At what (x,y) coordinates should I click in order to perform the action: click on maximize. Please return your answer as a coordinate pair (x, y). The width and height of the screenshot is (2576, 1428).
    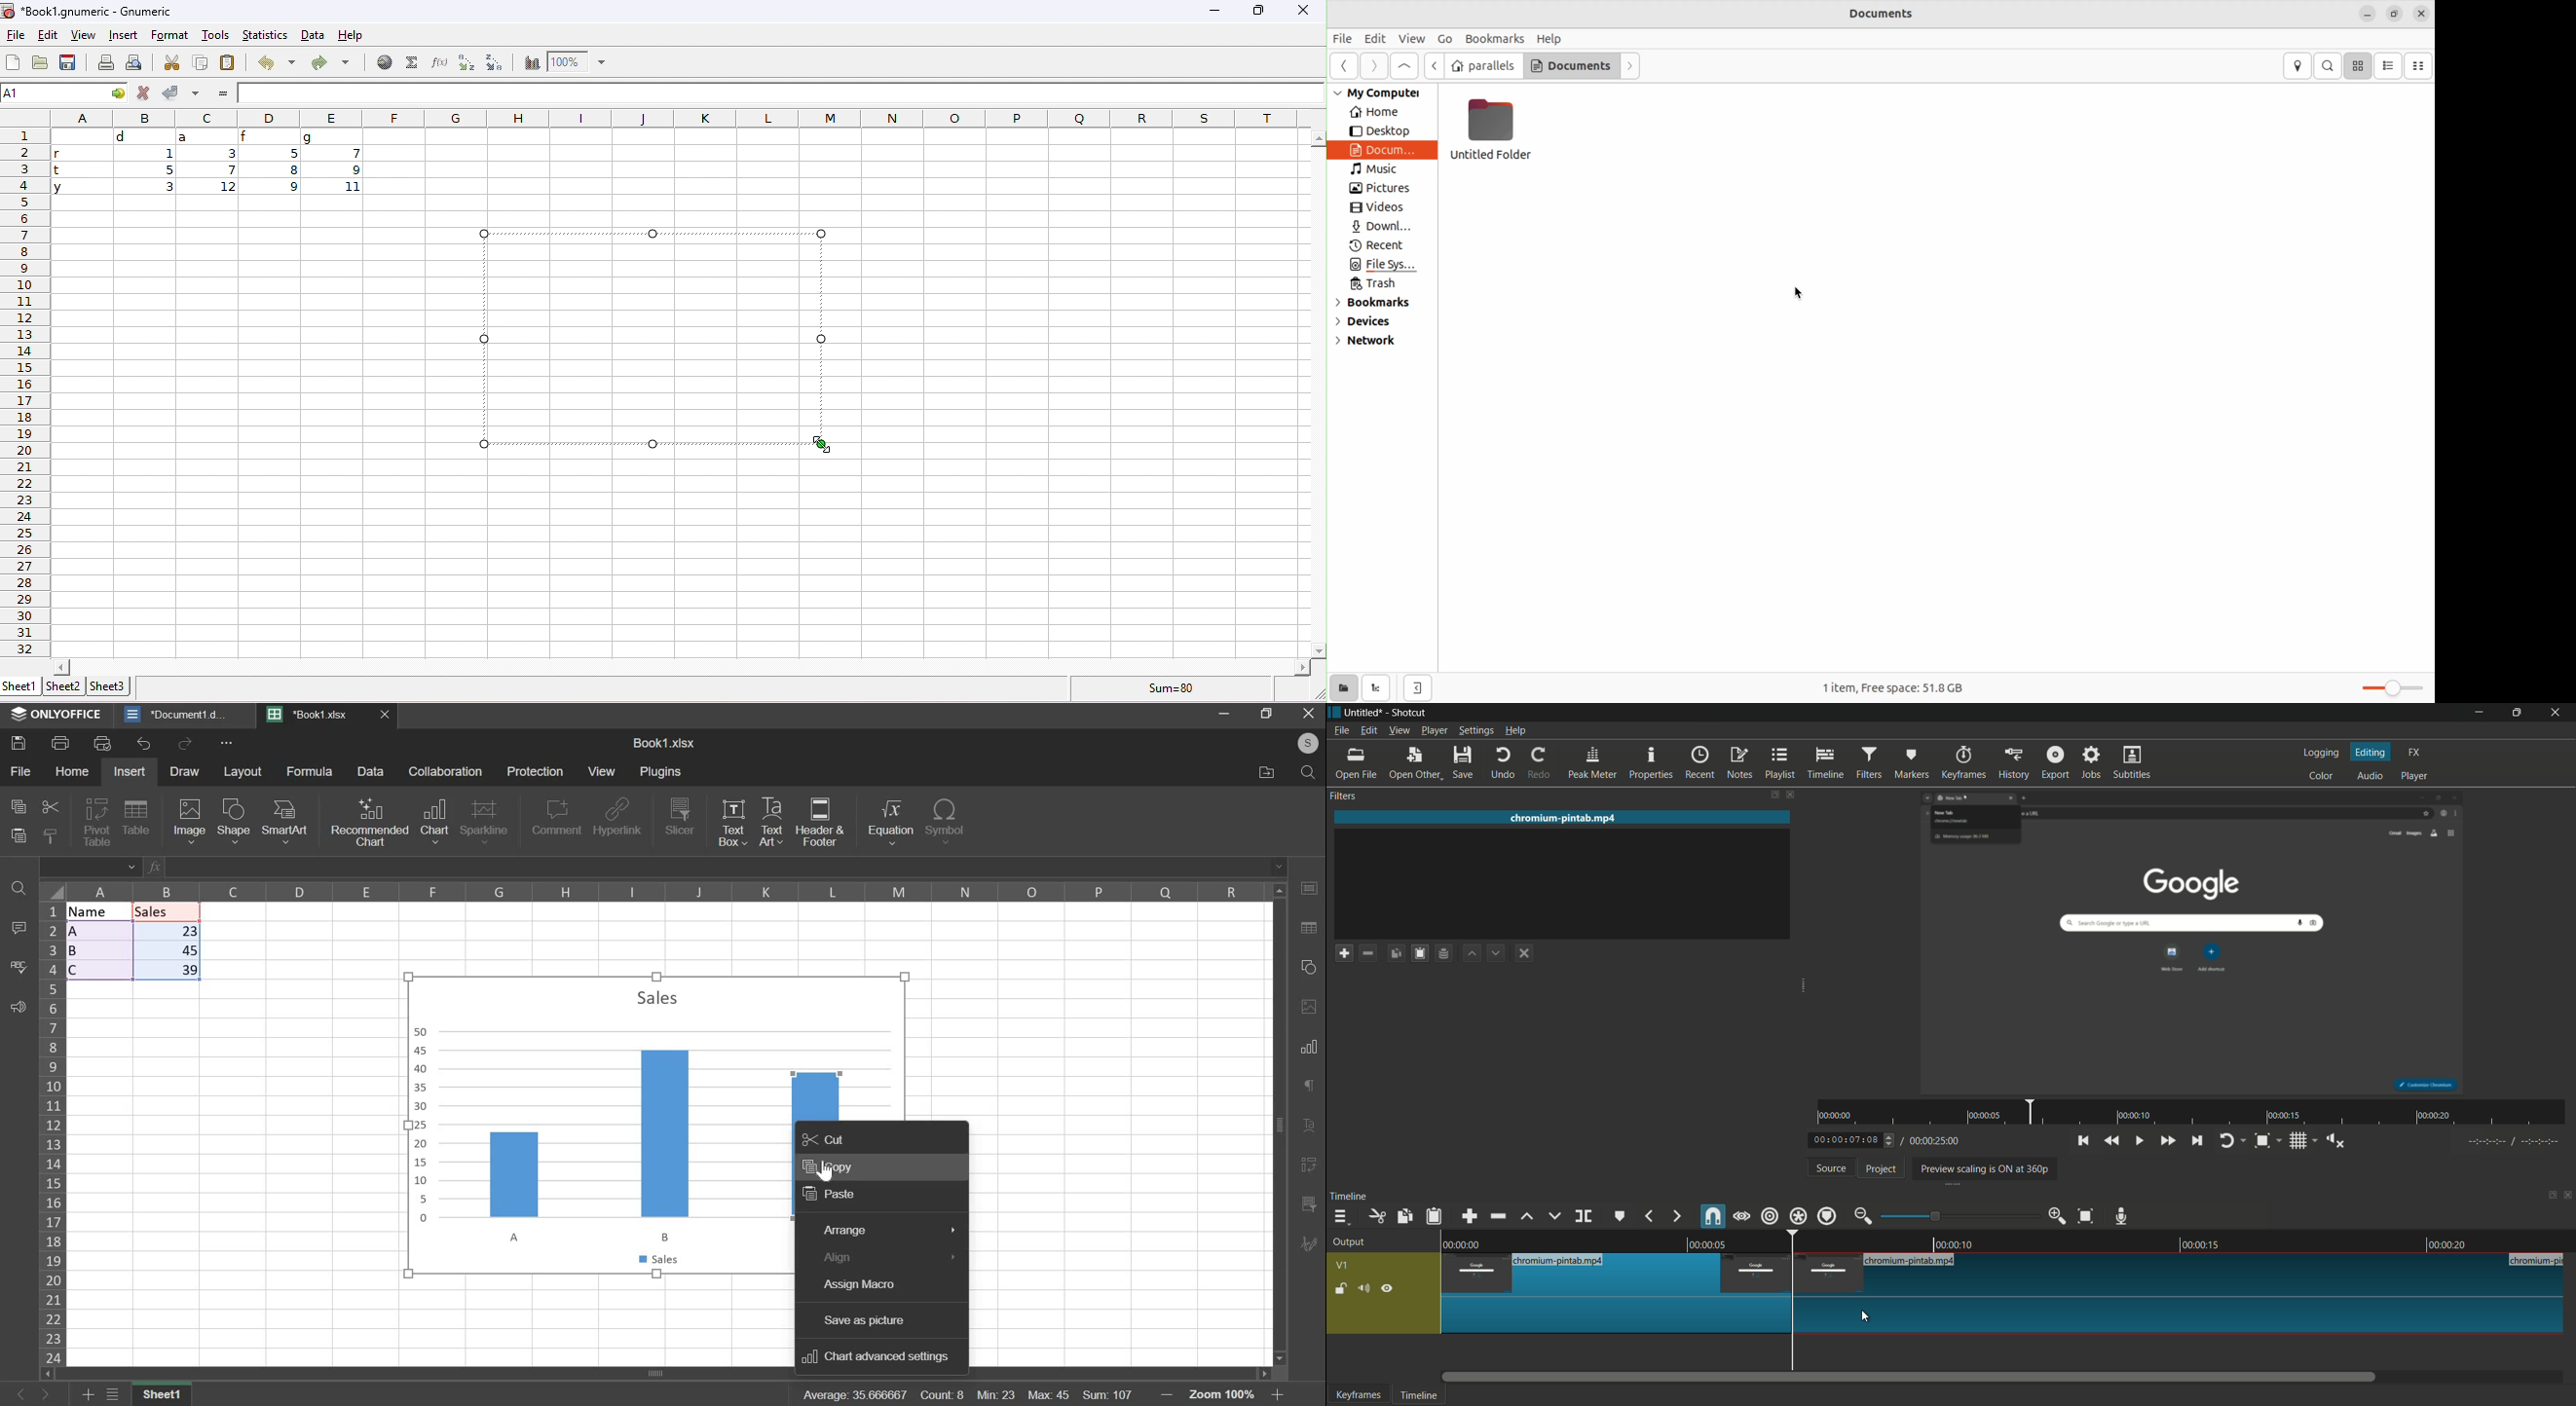
    Looking at the image, I should click on (1259, 13).